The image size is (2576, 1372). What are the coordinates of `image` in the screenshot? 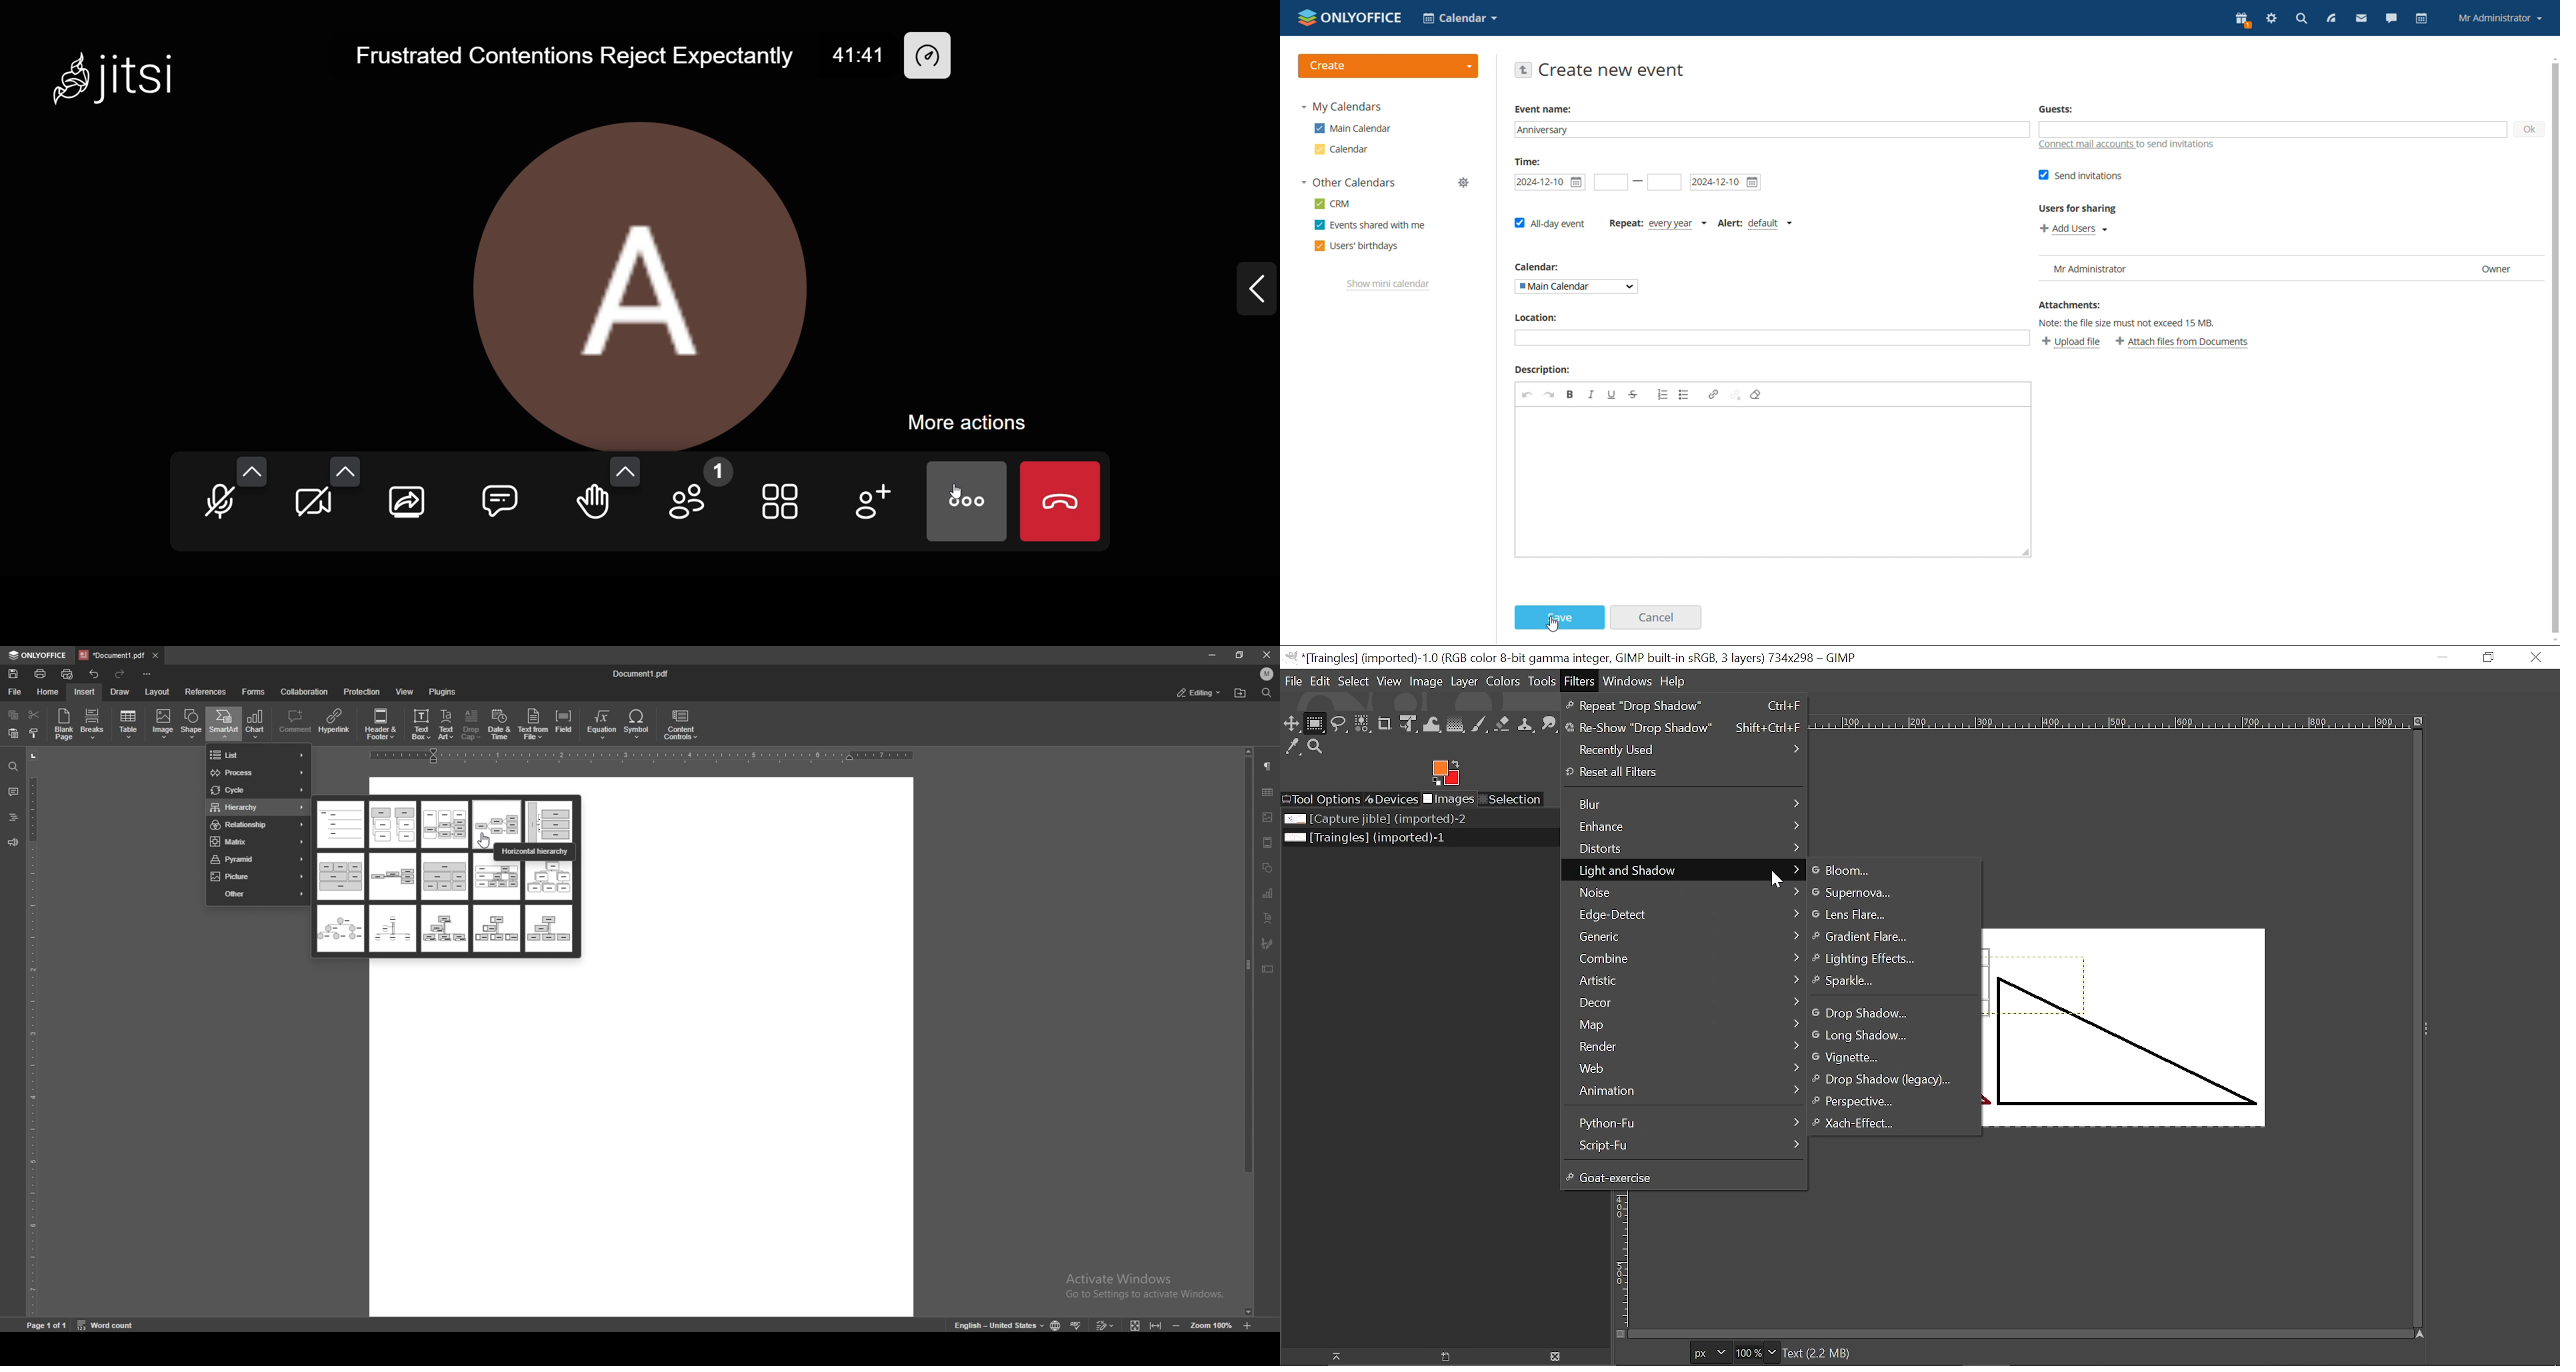 It's located at (1267, 817).